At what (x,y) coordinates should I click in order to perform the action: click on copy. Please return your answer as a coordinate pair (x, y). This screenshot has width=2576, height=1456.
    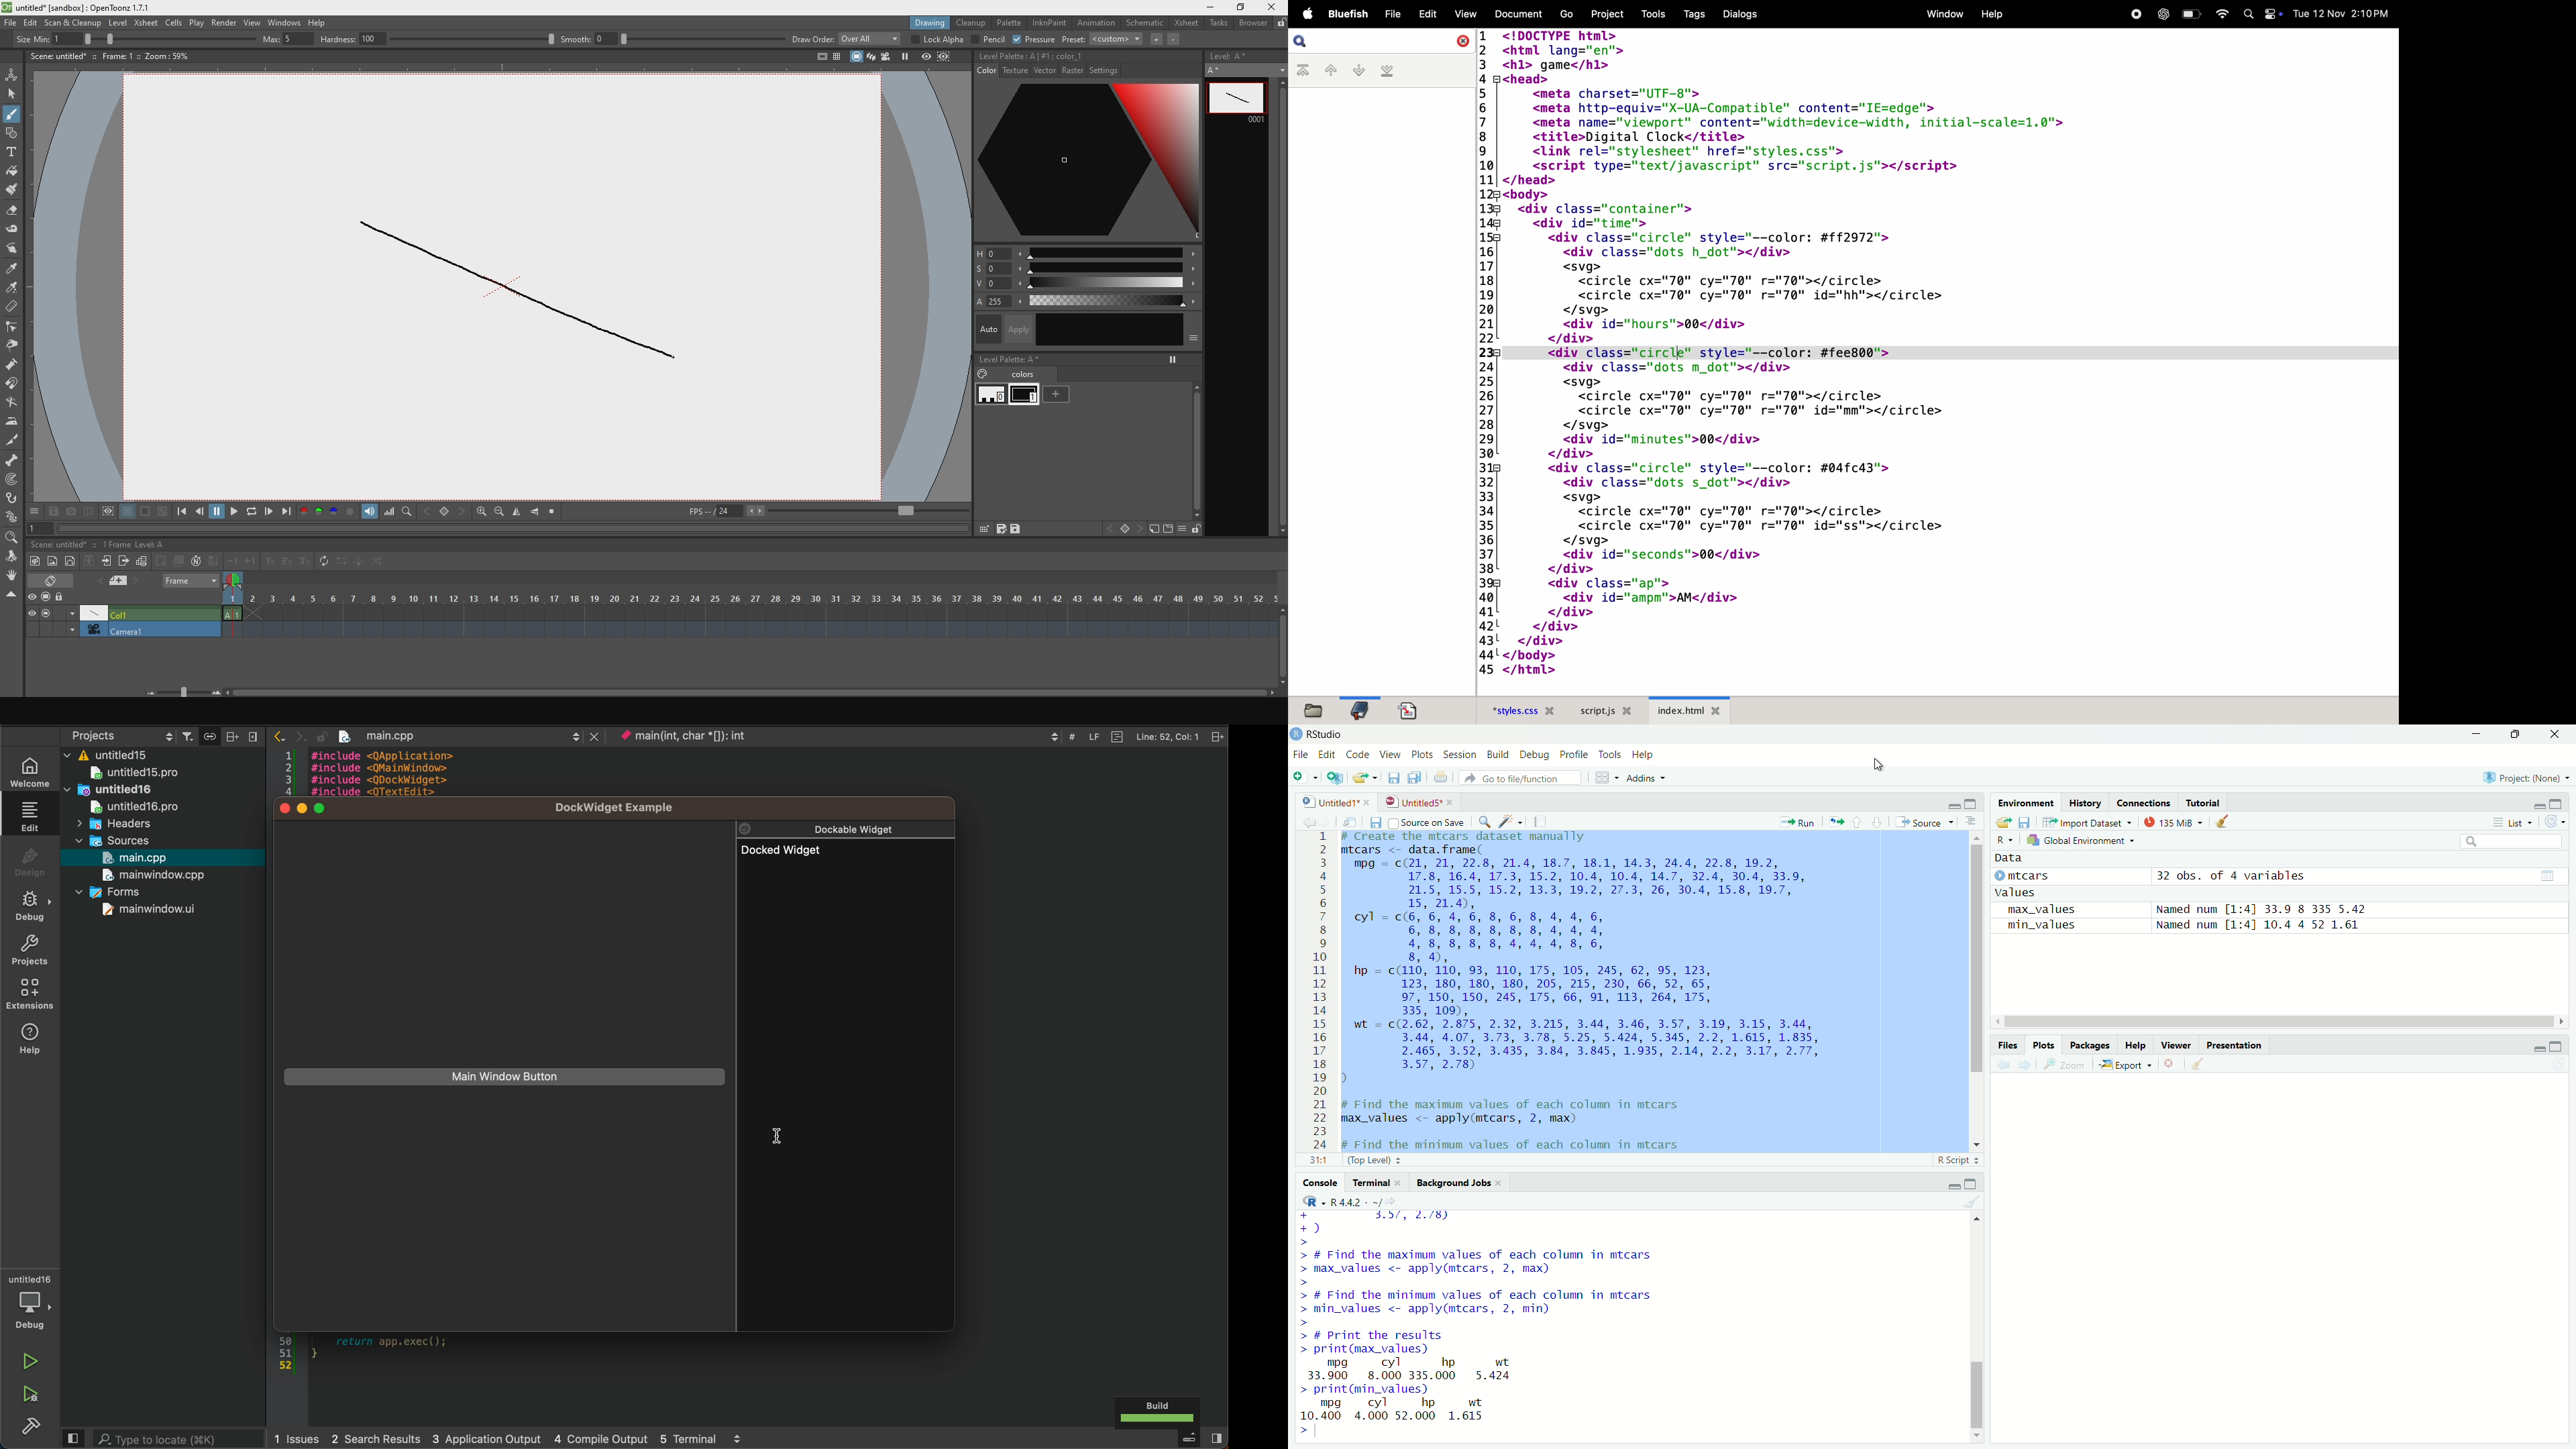
    Looking at the image, I should click on (1413, 777).